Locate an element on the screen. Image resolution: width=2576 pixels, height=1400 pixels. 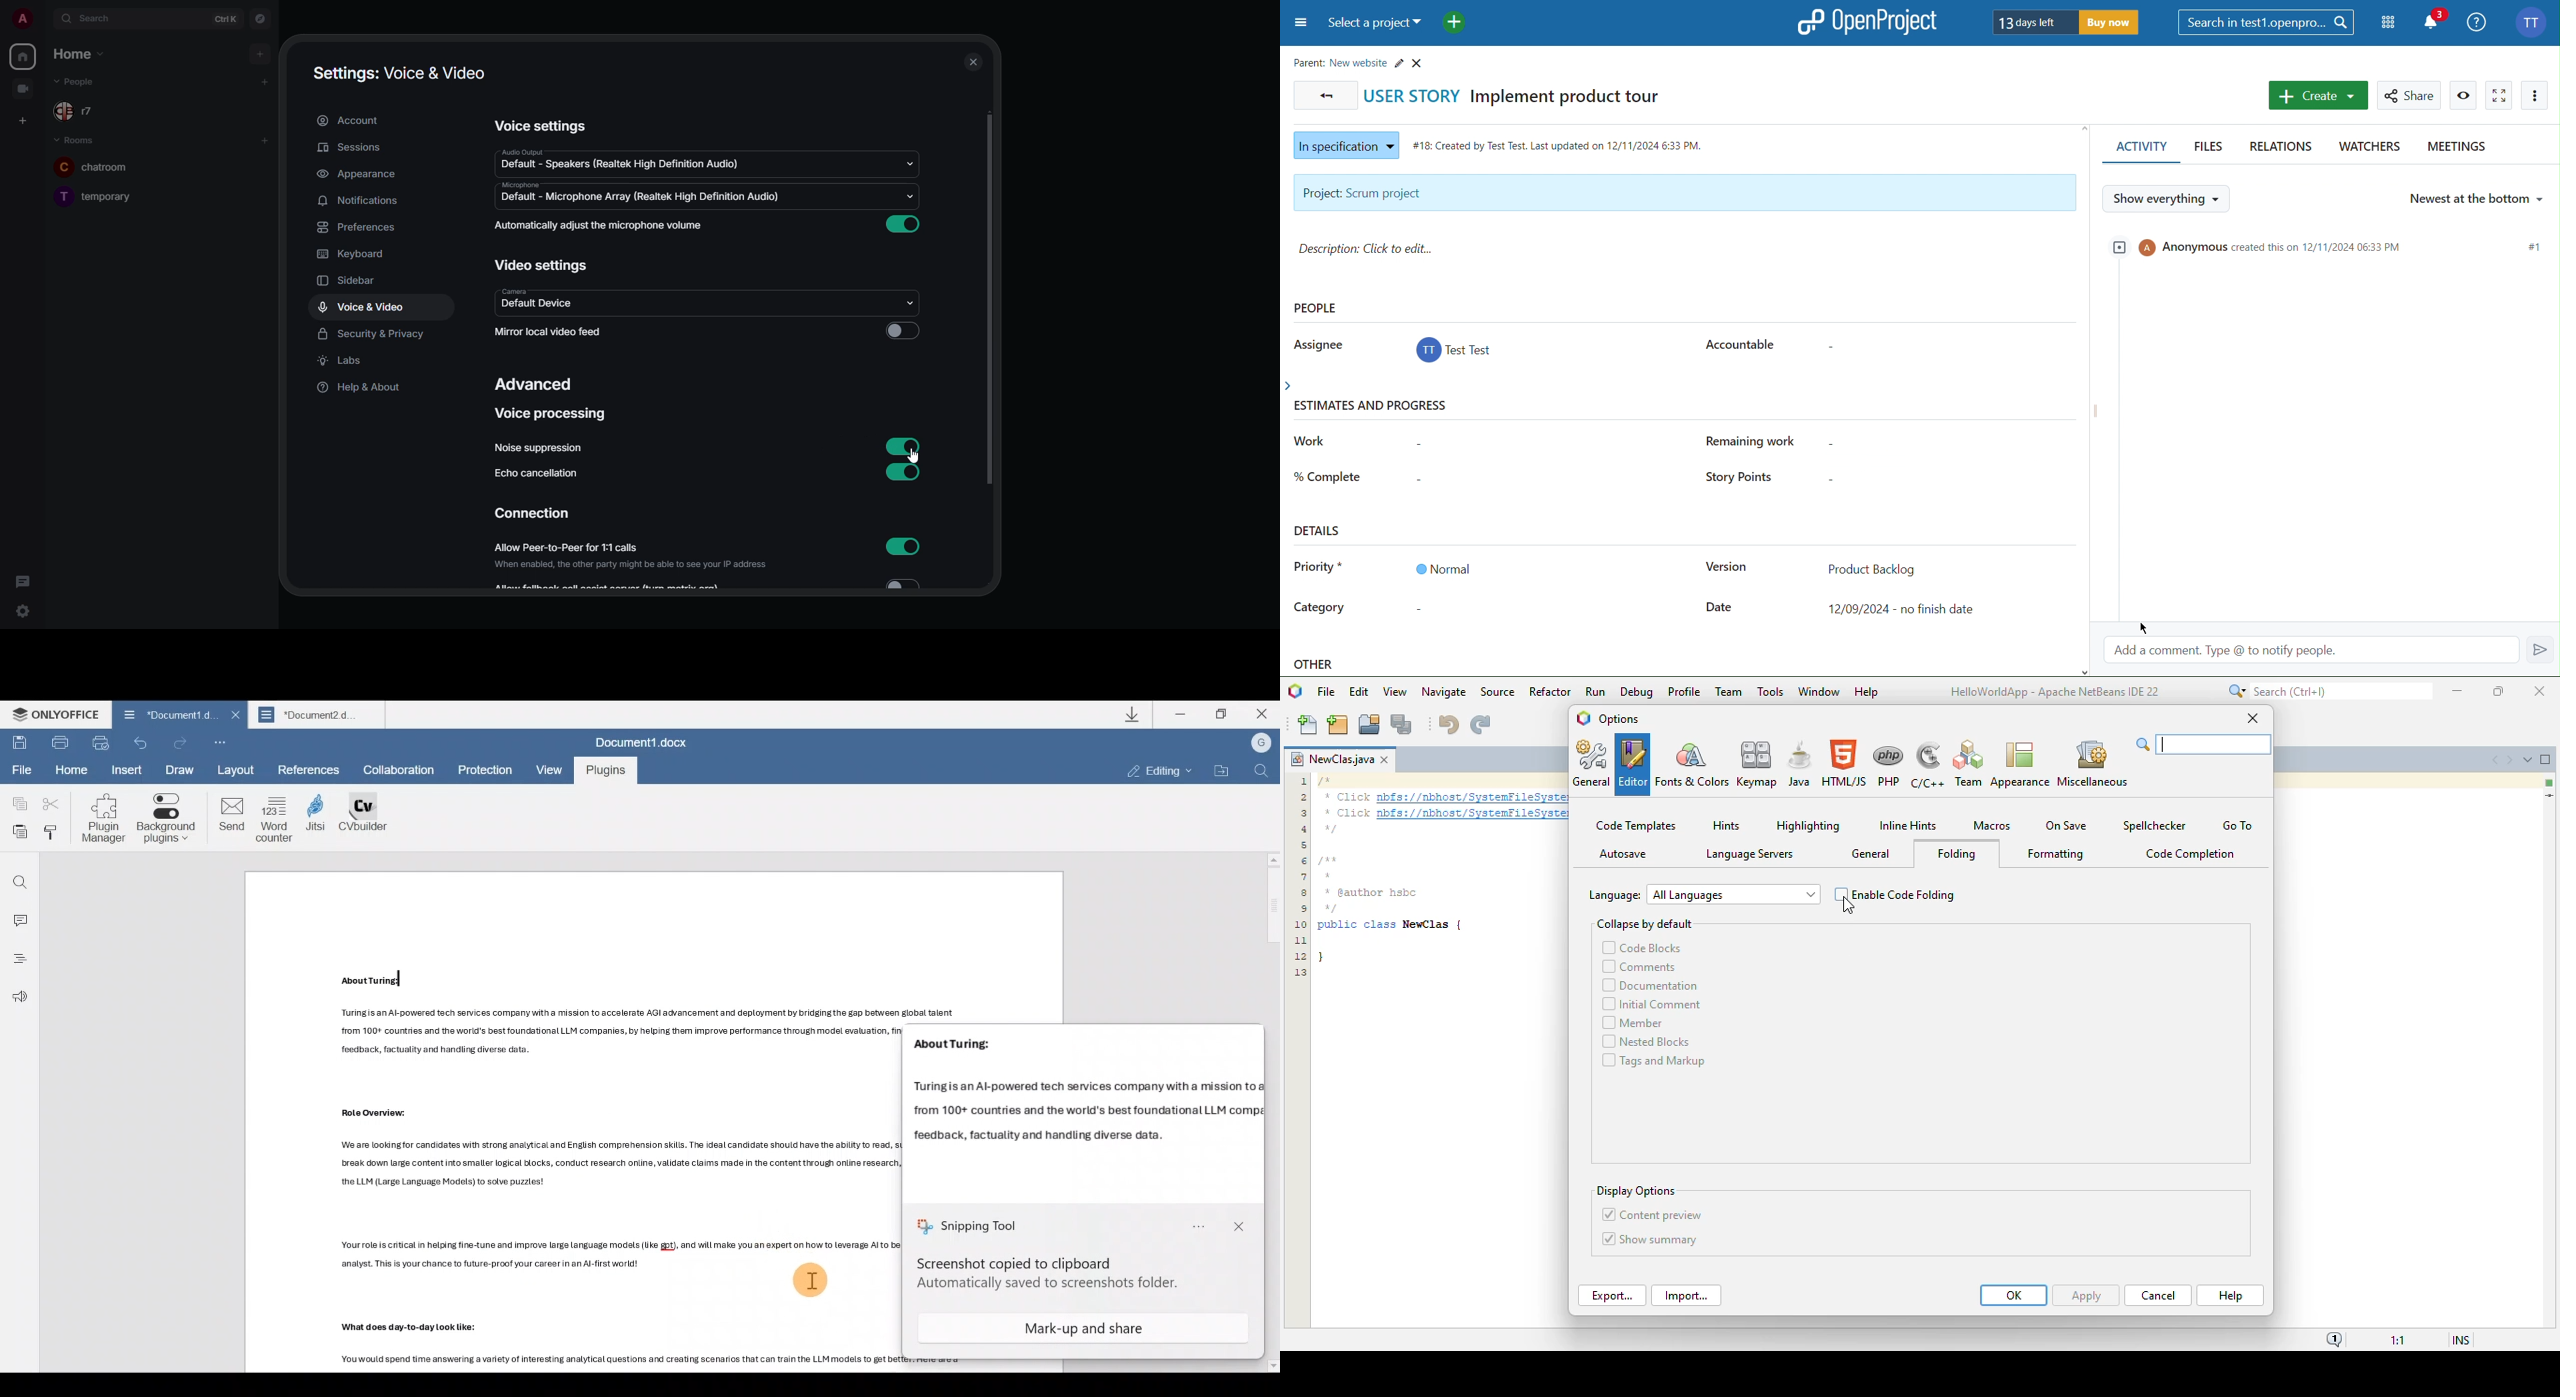
people is located at coordinates (85, 113).